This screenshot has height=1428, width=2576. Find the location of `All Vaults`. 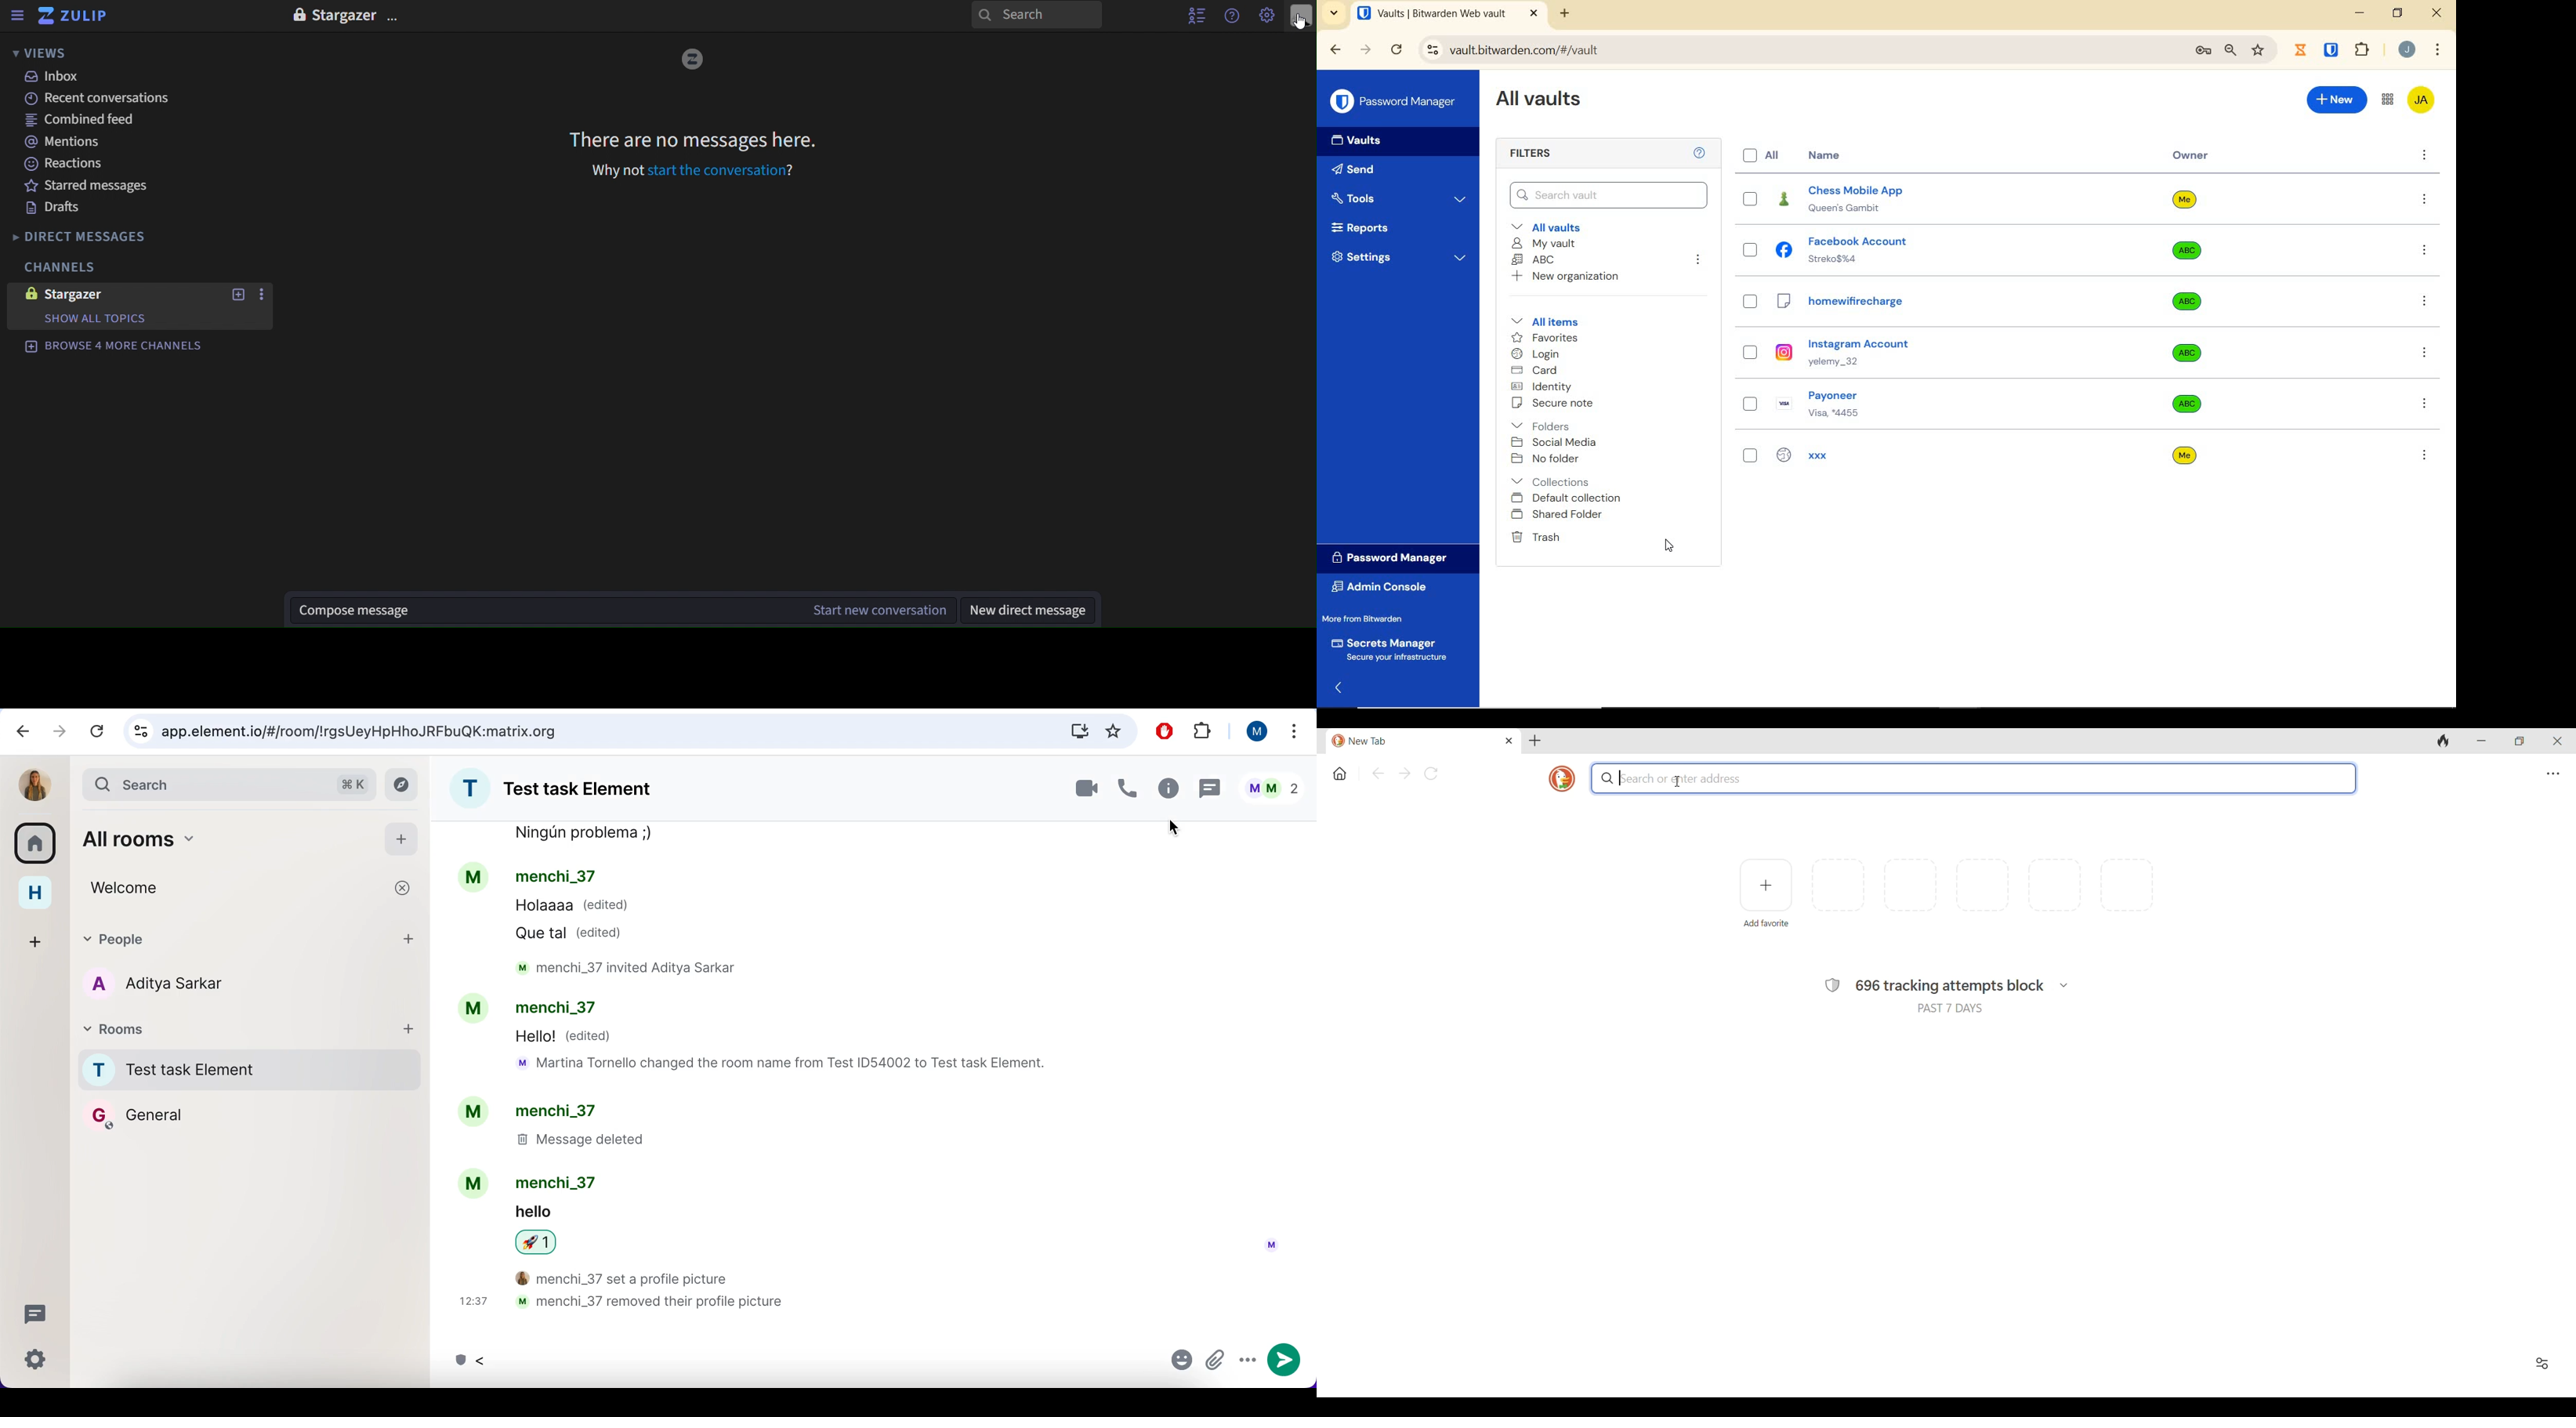

All Vaults is located at coordinates (1543, 99).